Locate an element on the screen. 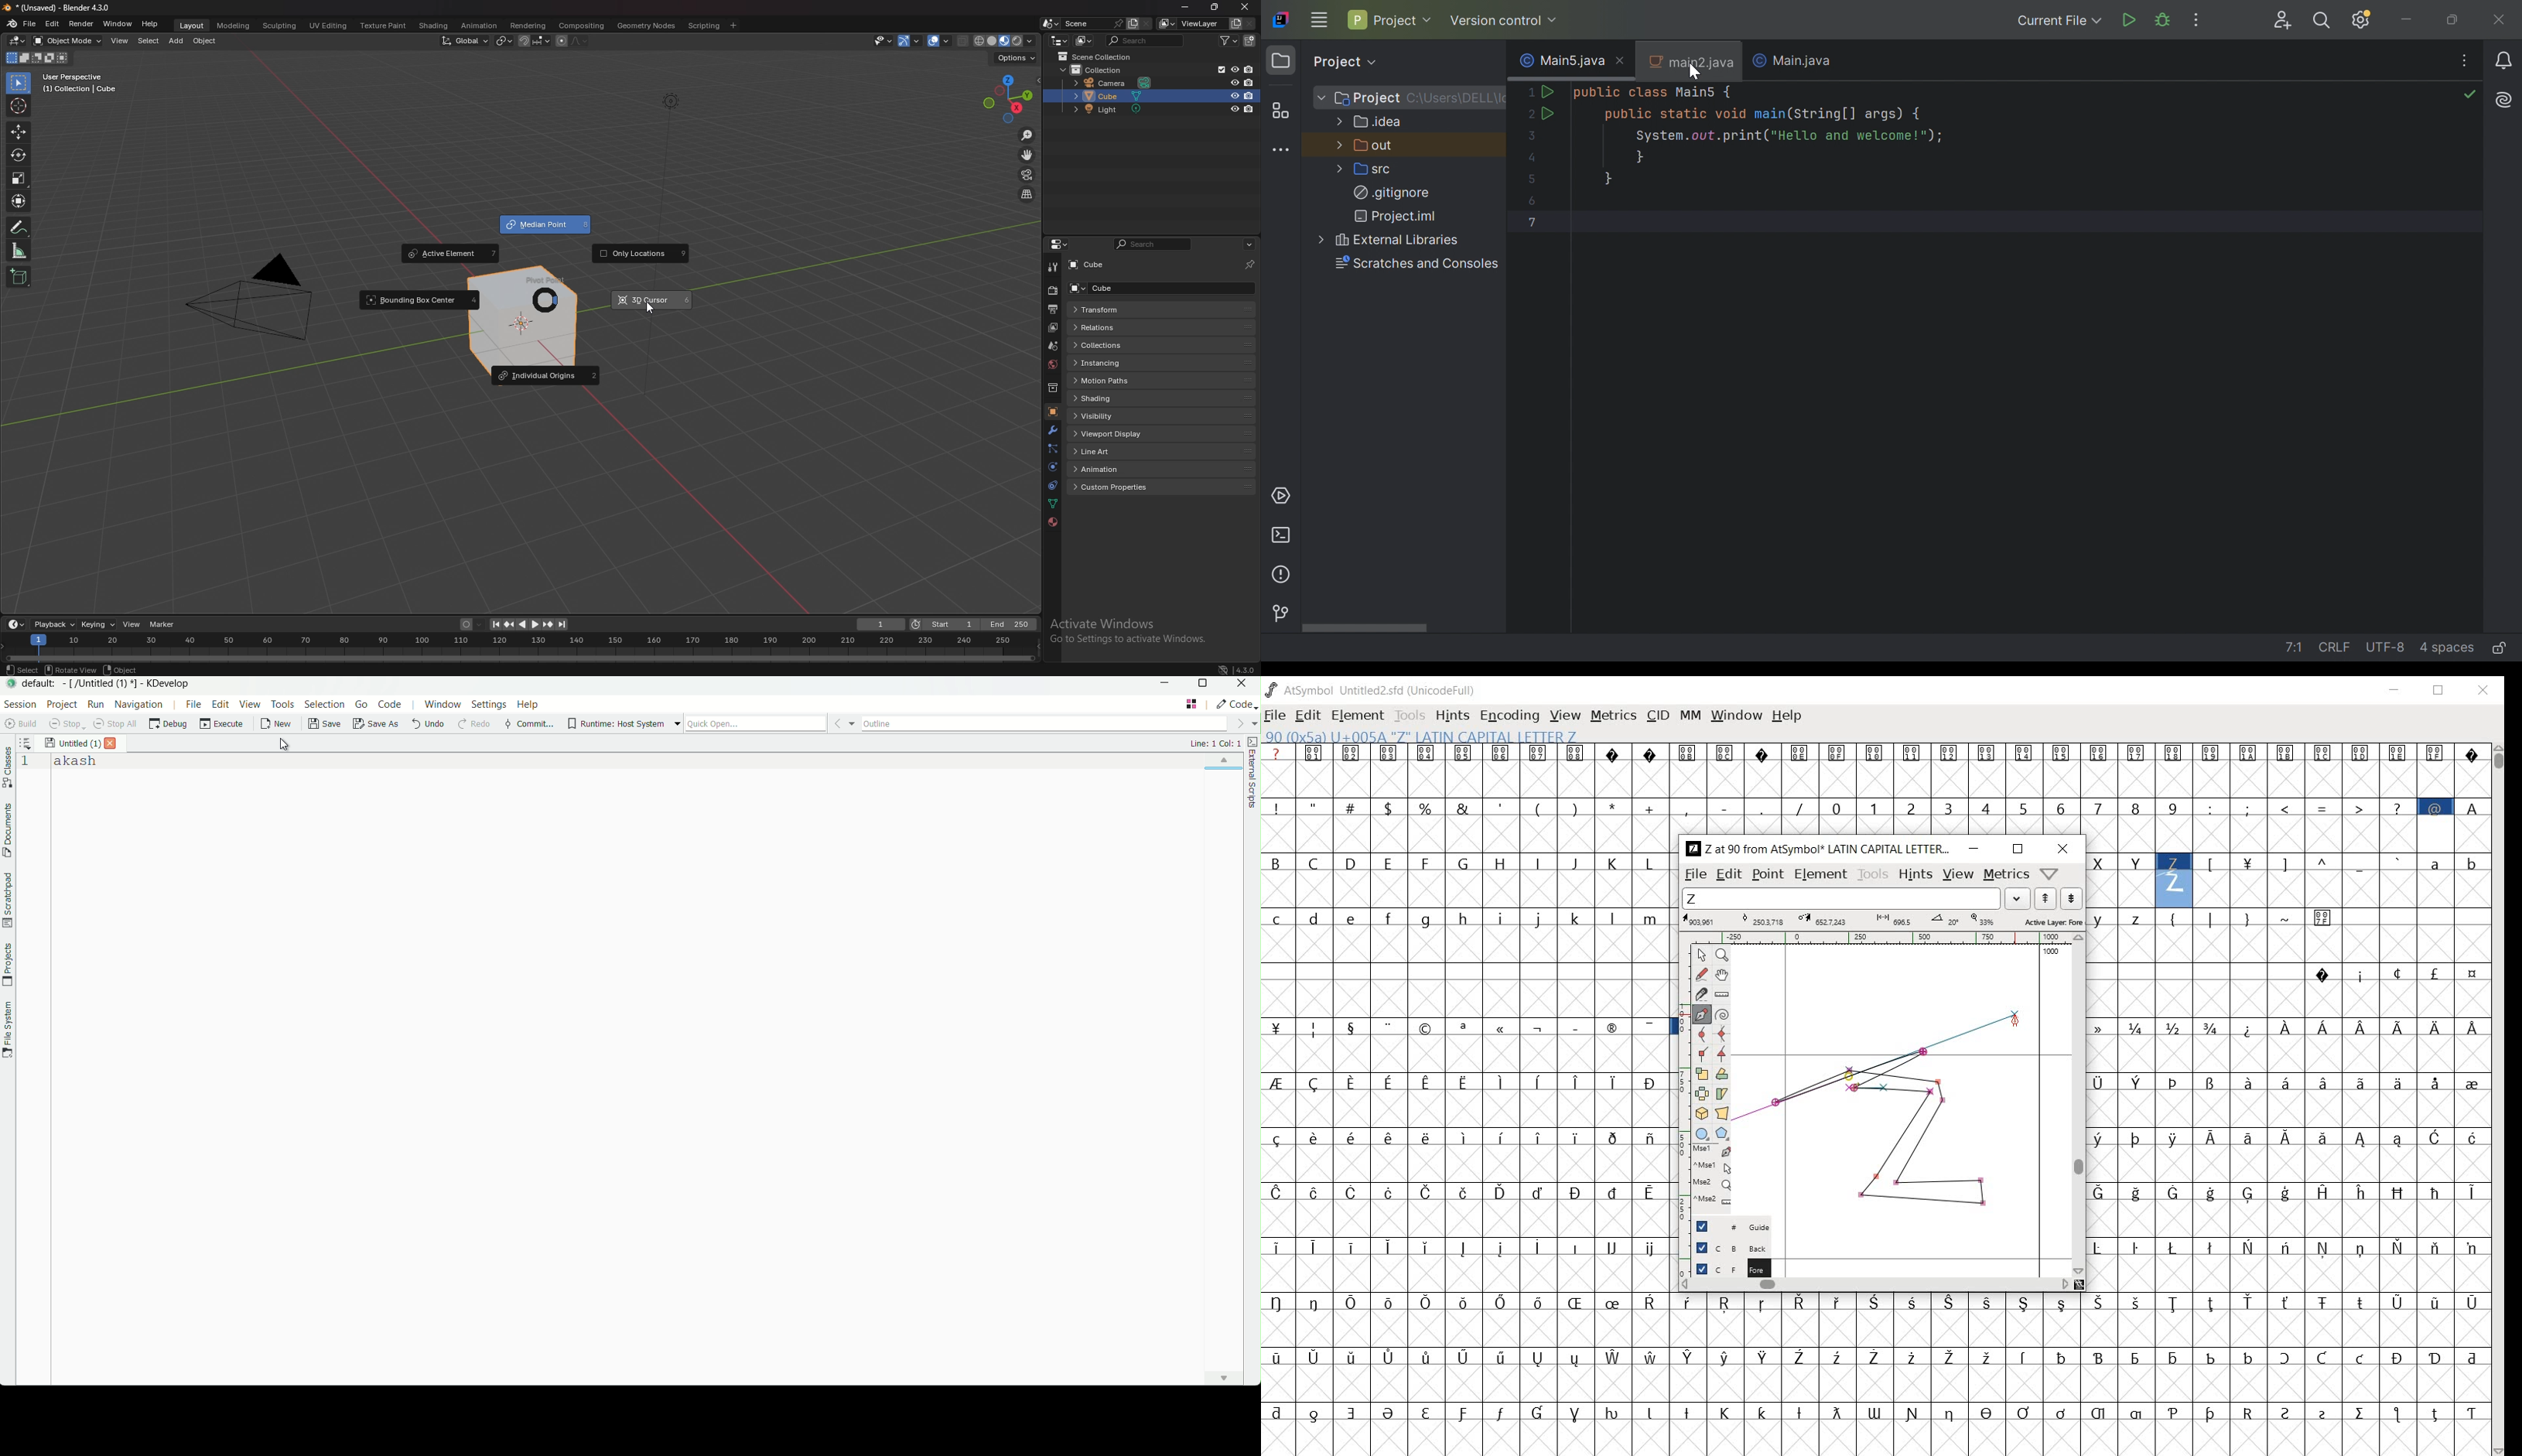  proportional editing object is located at coordinates (562, 41).